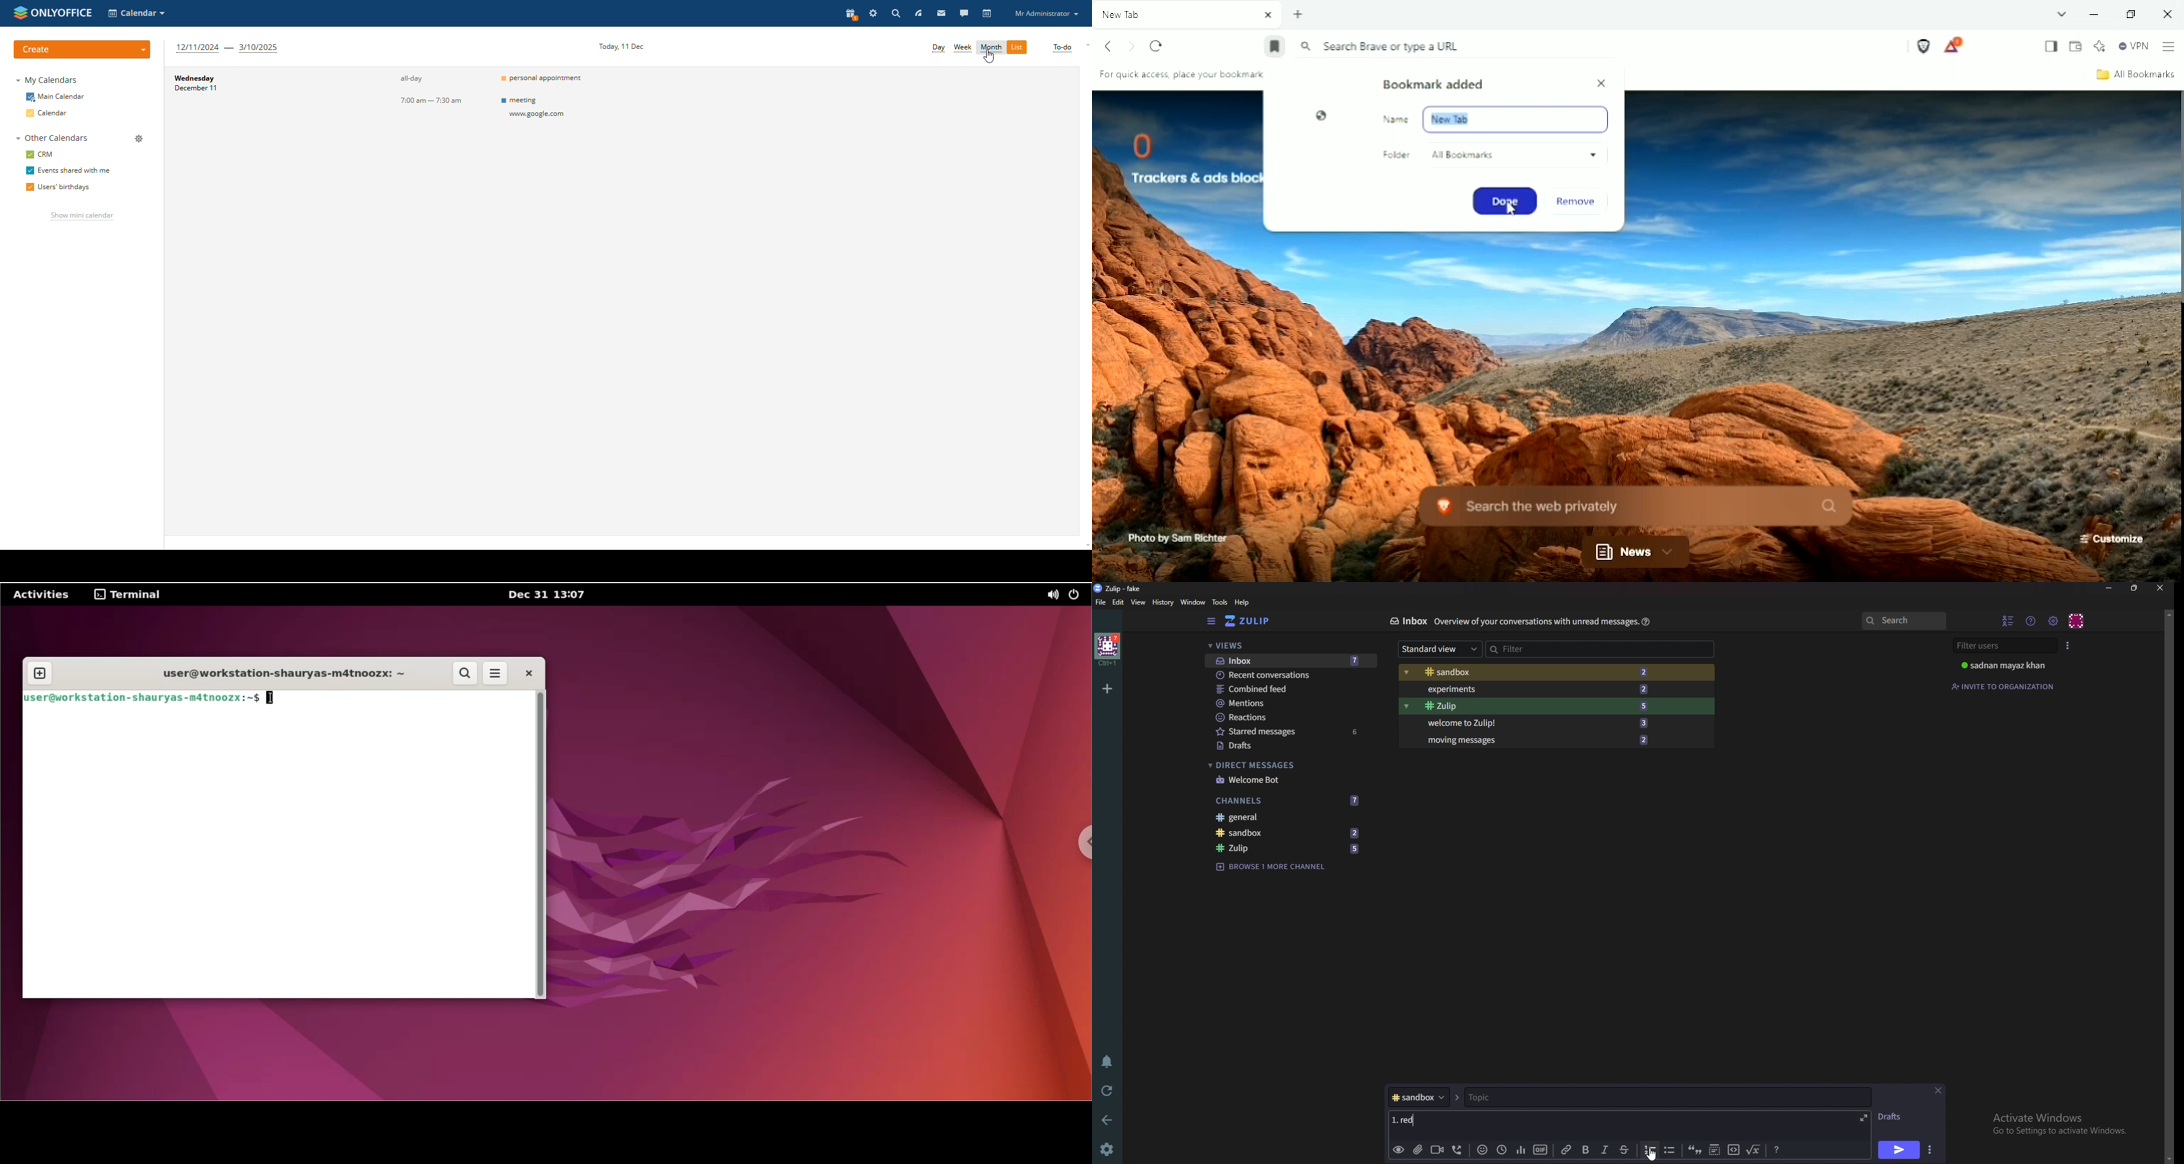 The image size is (2184, 1176). What do you see at coordinates (1519, 1097) in the screenshot?
I see `topic` at bounding box center [1519, 1097].